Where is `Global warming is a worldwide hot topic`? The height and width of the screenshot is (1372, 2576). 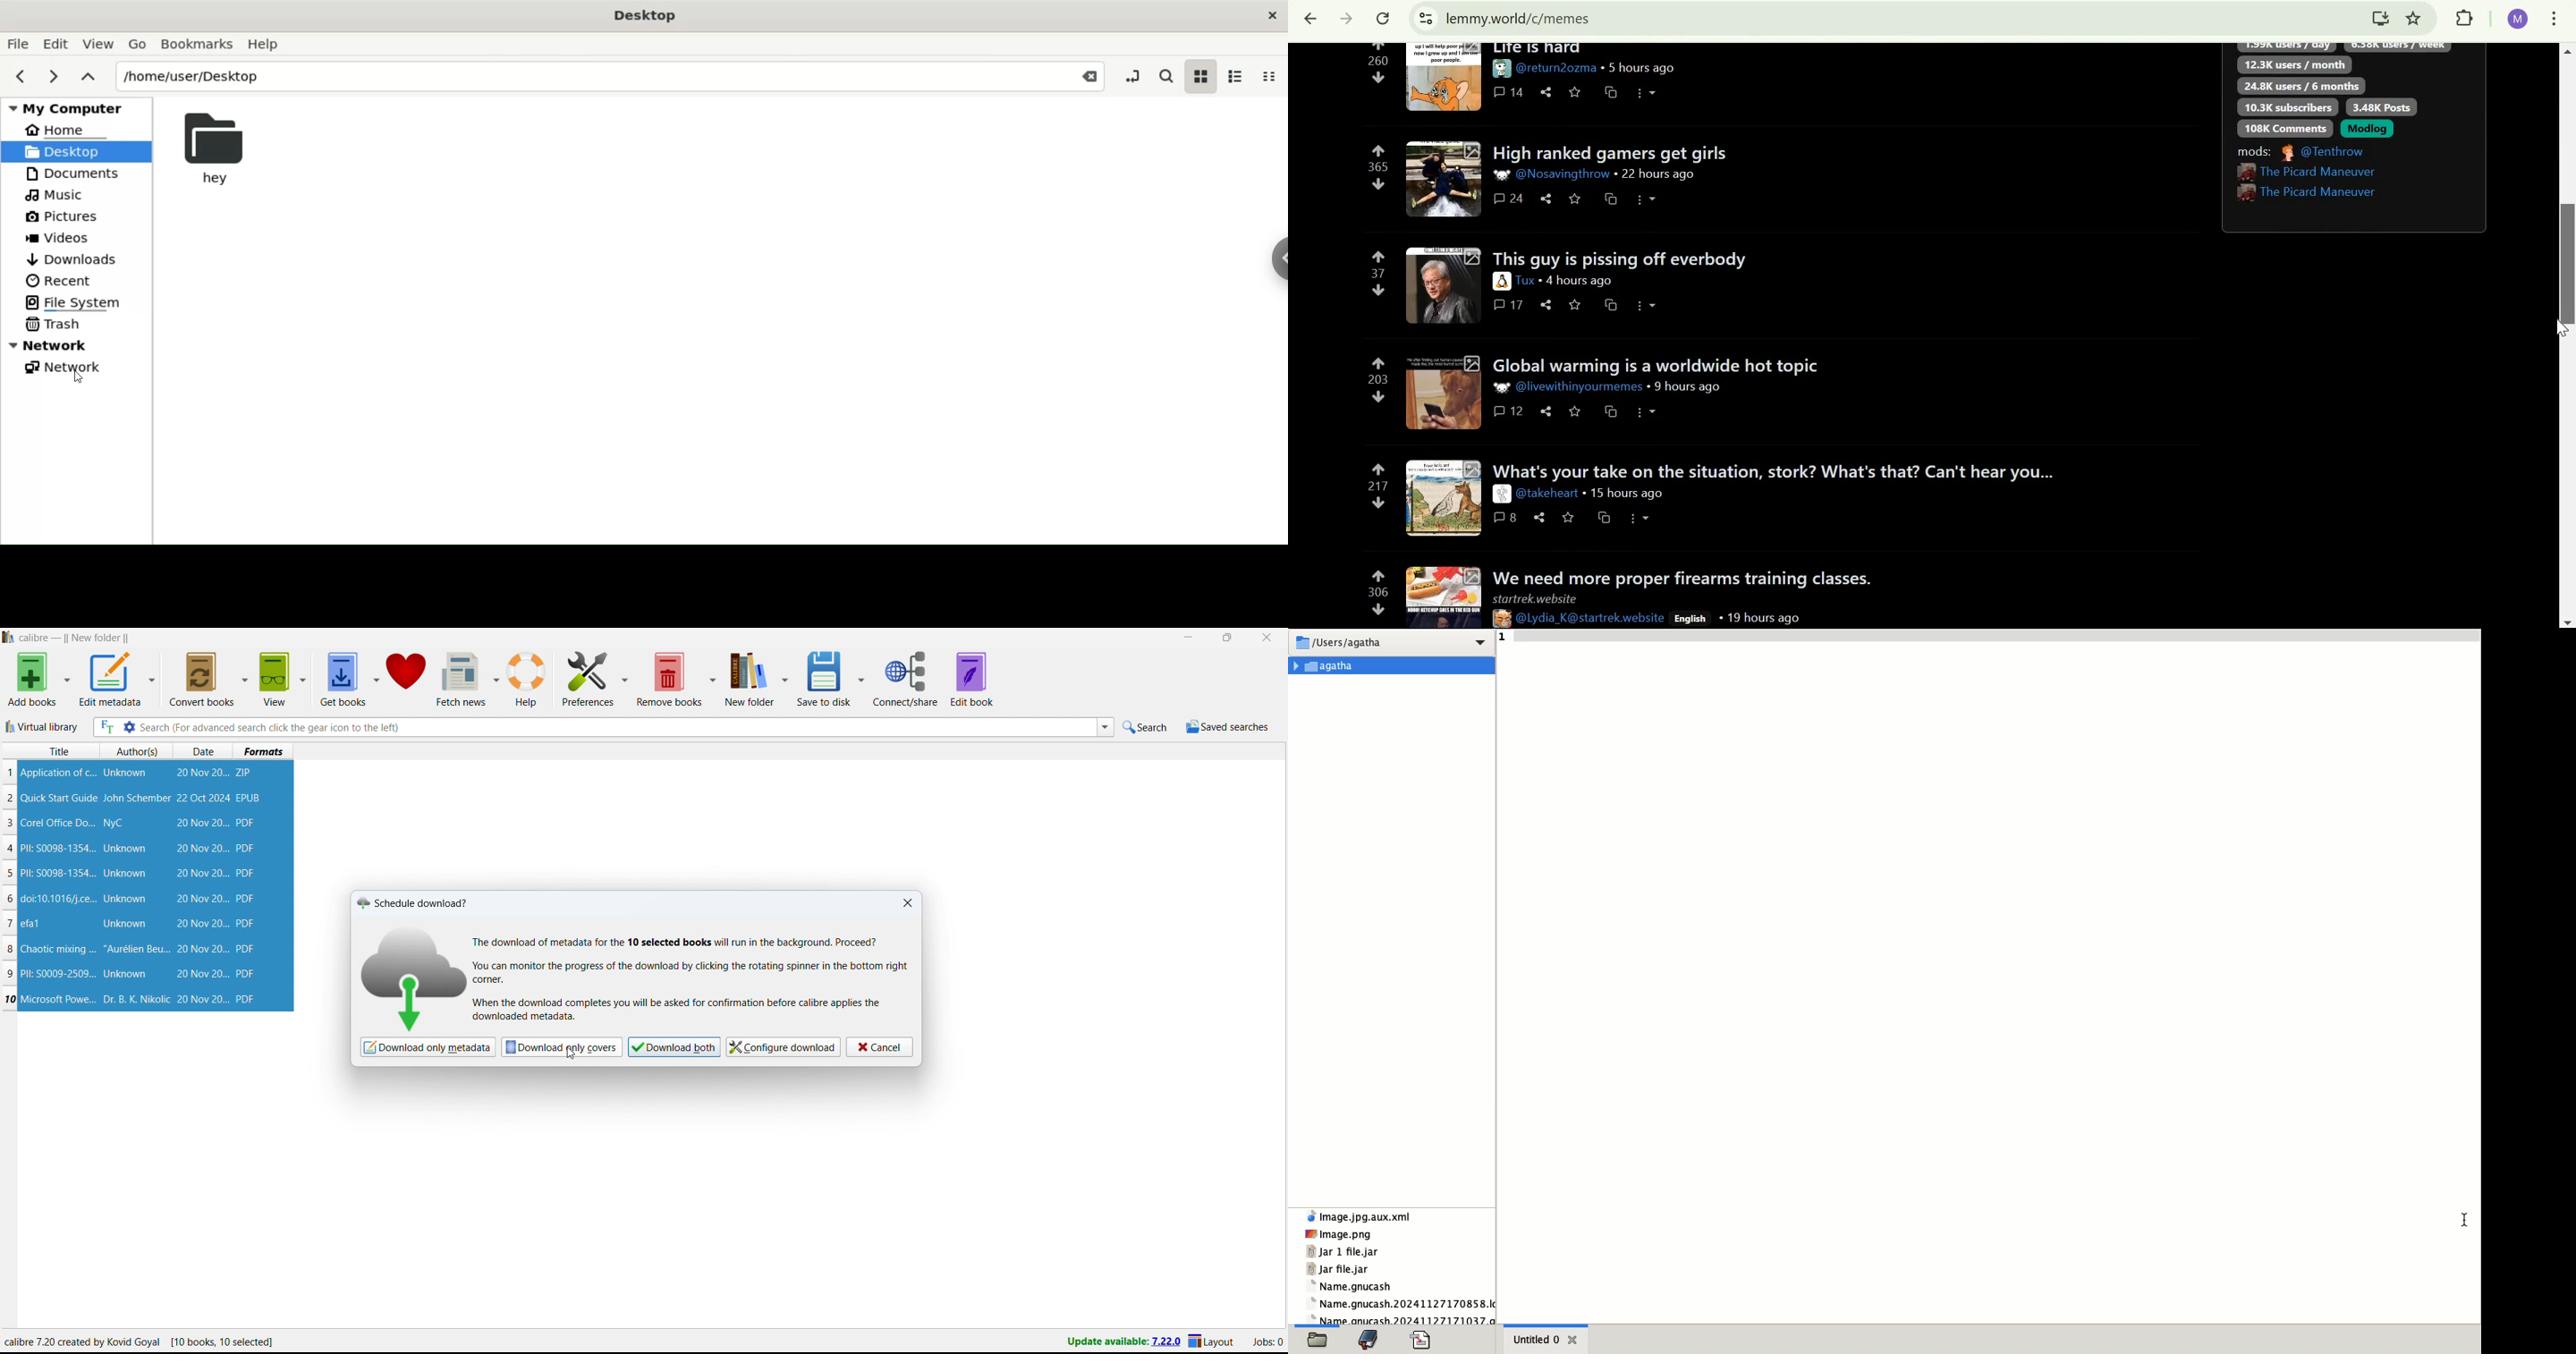 Global warming is a worldwide hot topic is located at coordinates (1663, 364).